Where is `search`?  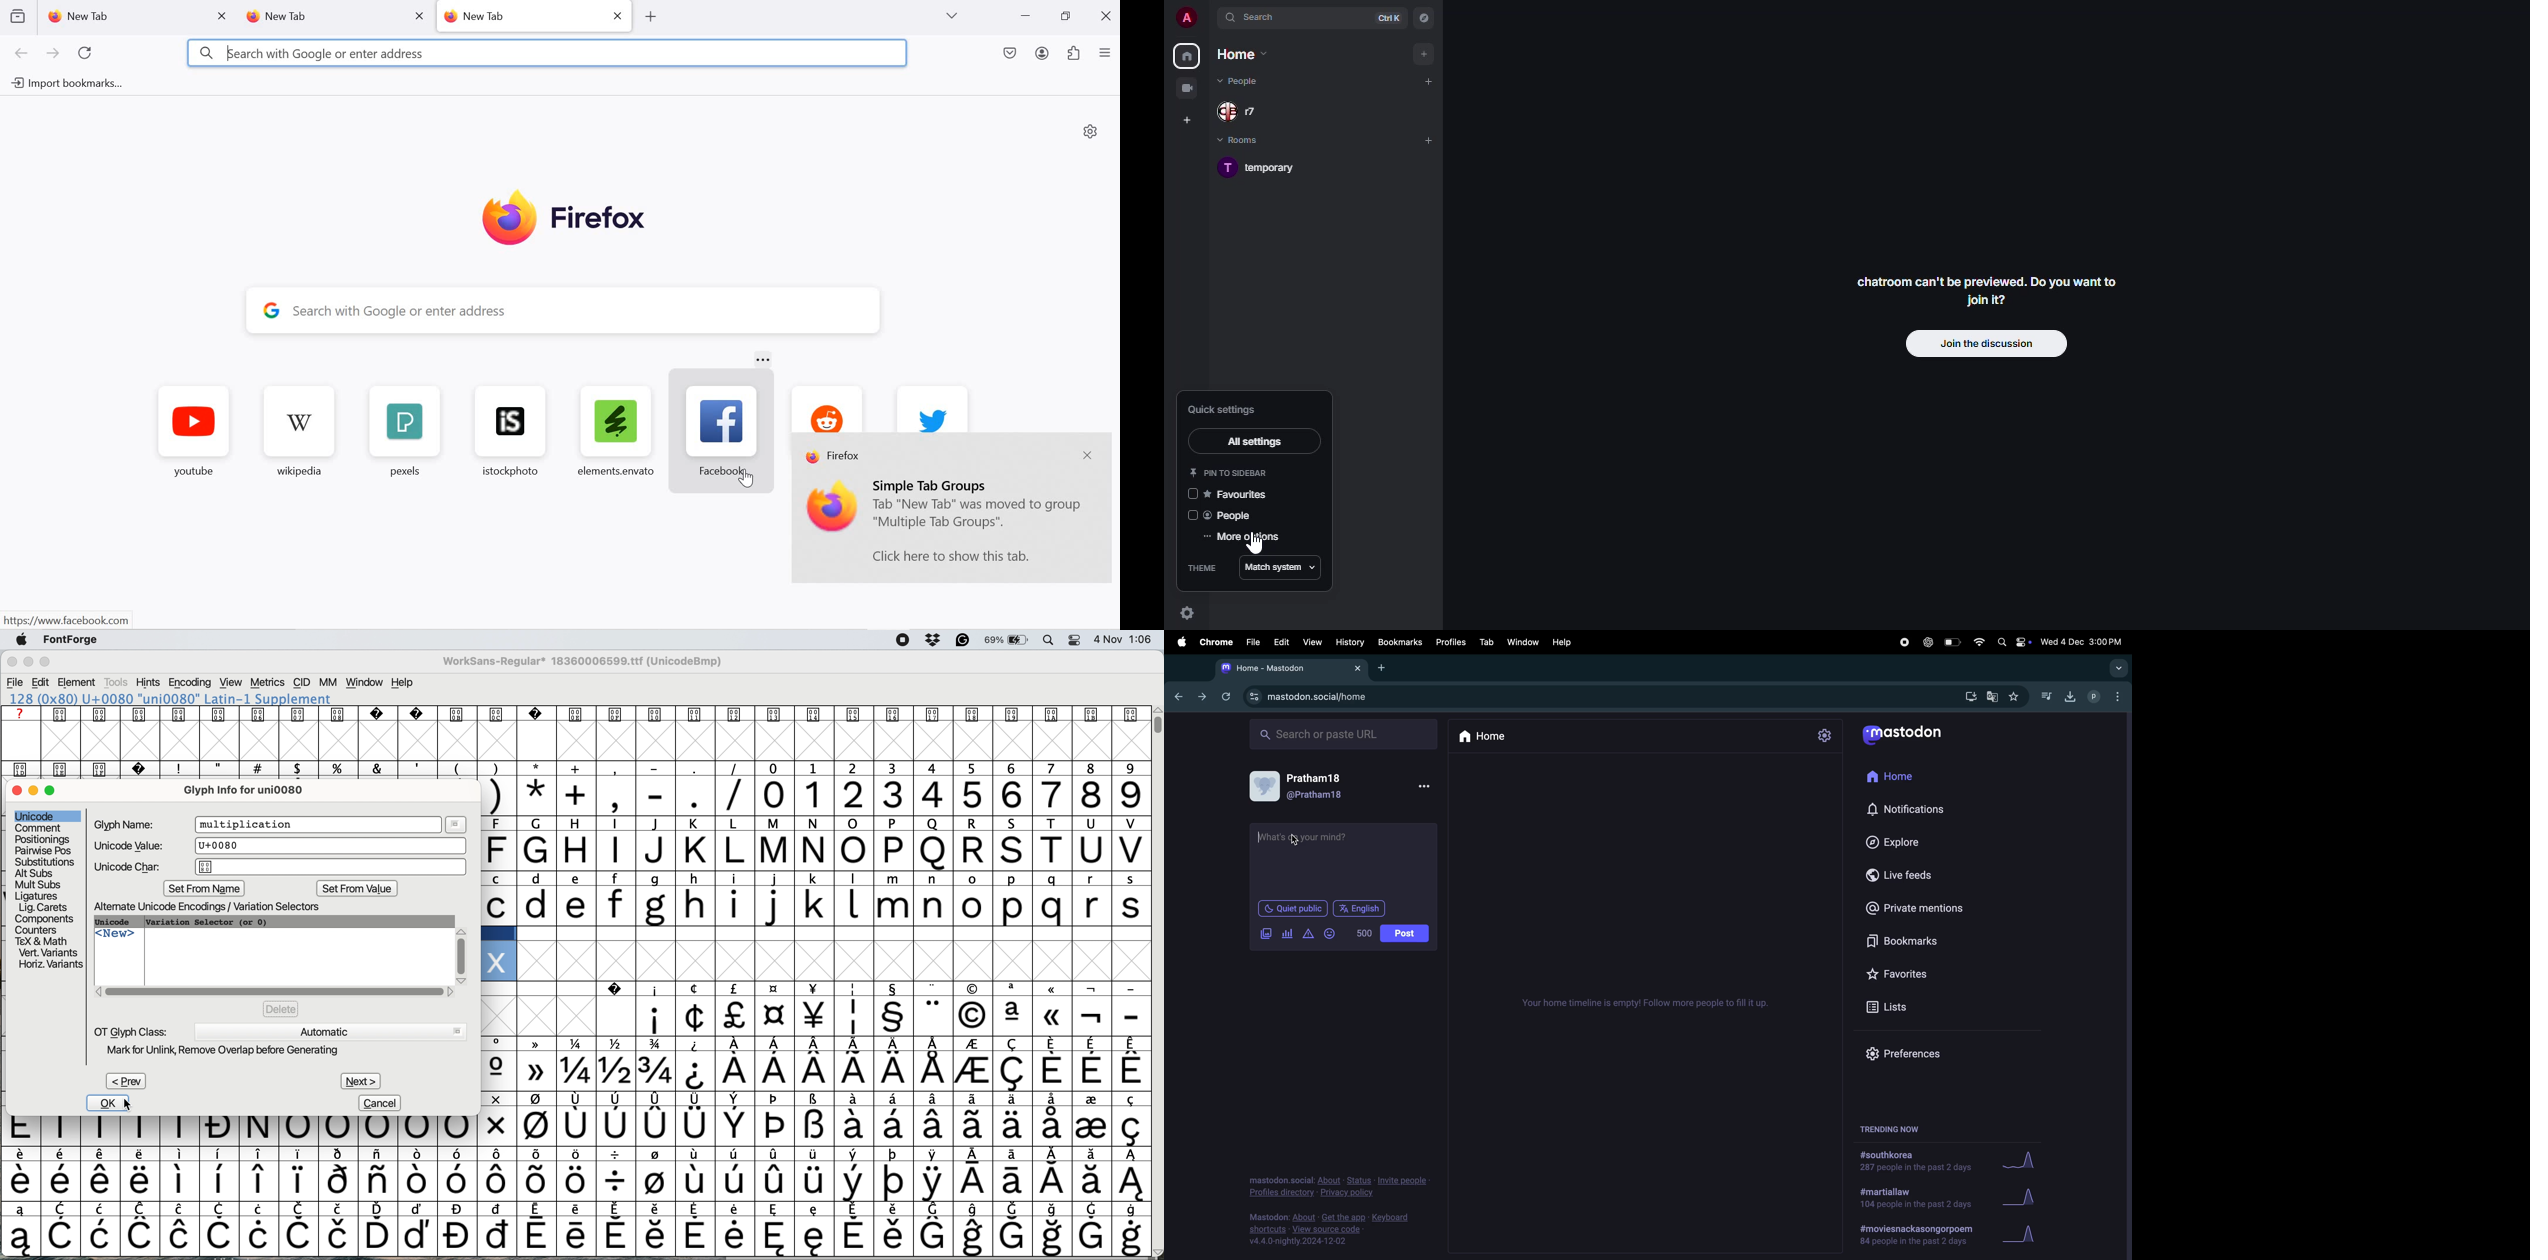 search is located at coordinates (1264, 19).